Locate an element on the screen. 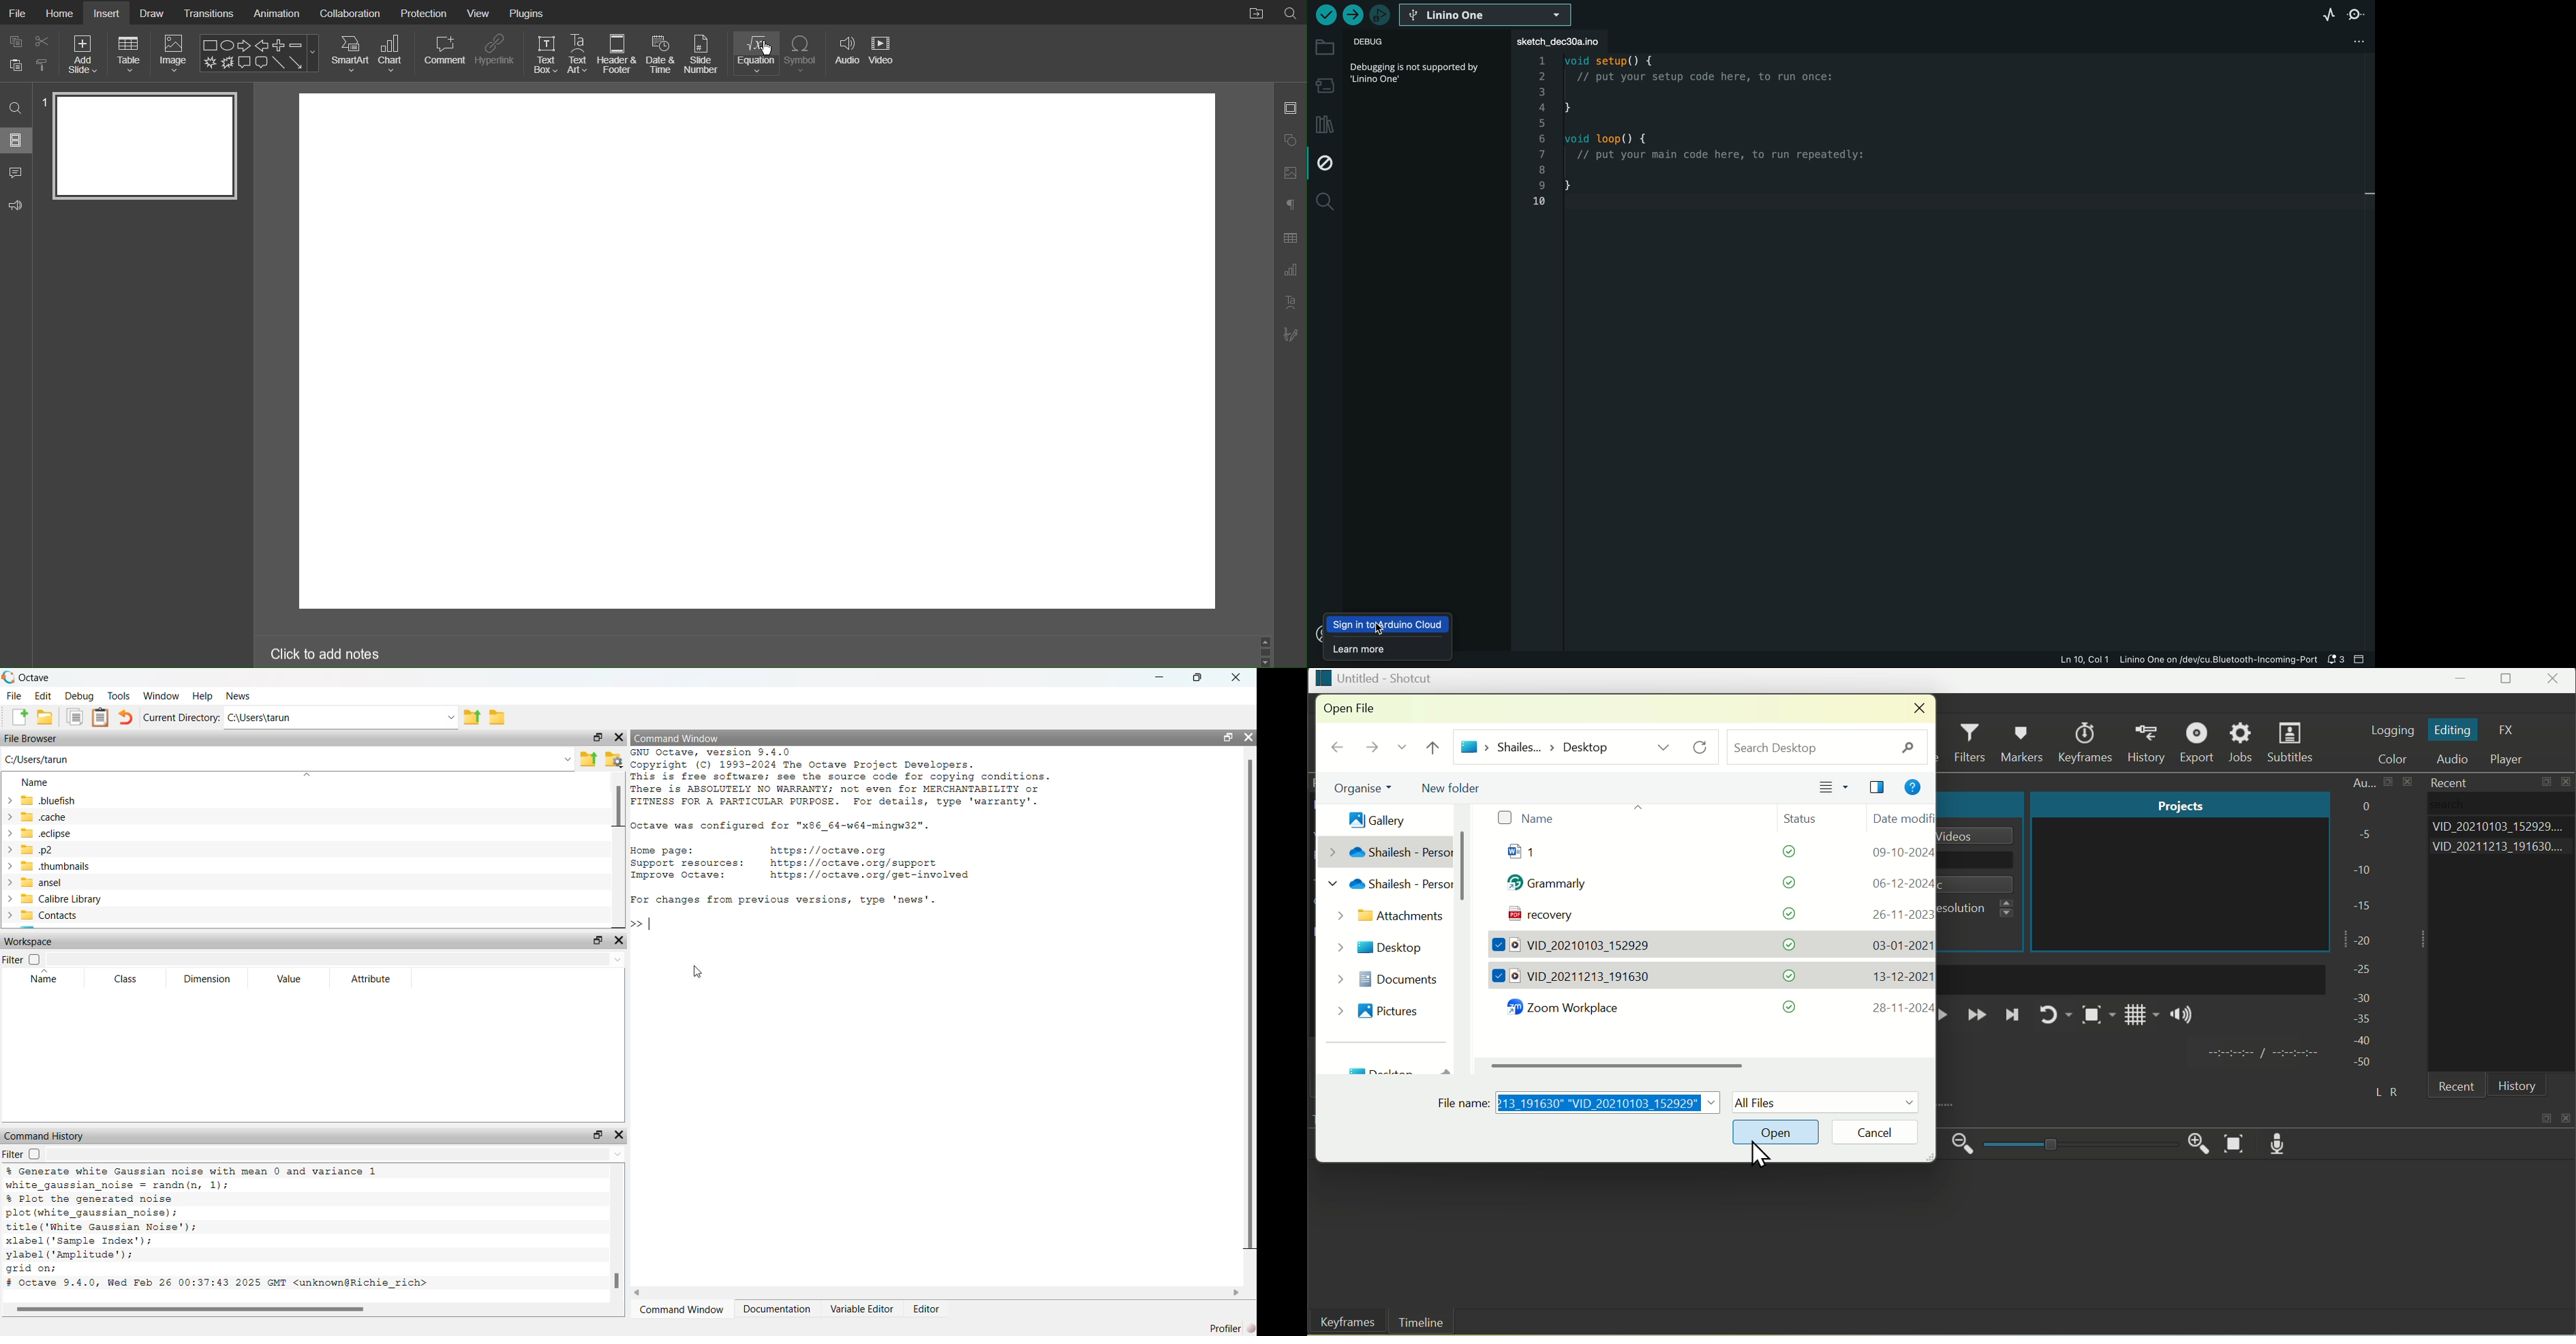 The image size is (2576, 1344). Date is located at coordinates (1902, 818).